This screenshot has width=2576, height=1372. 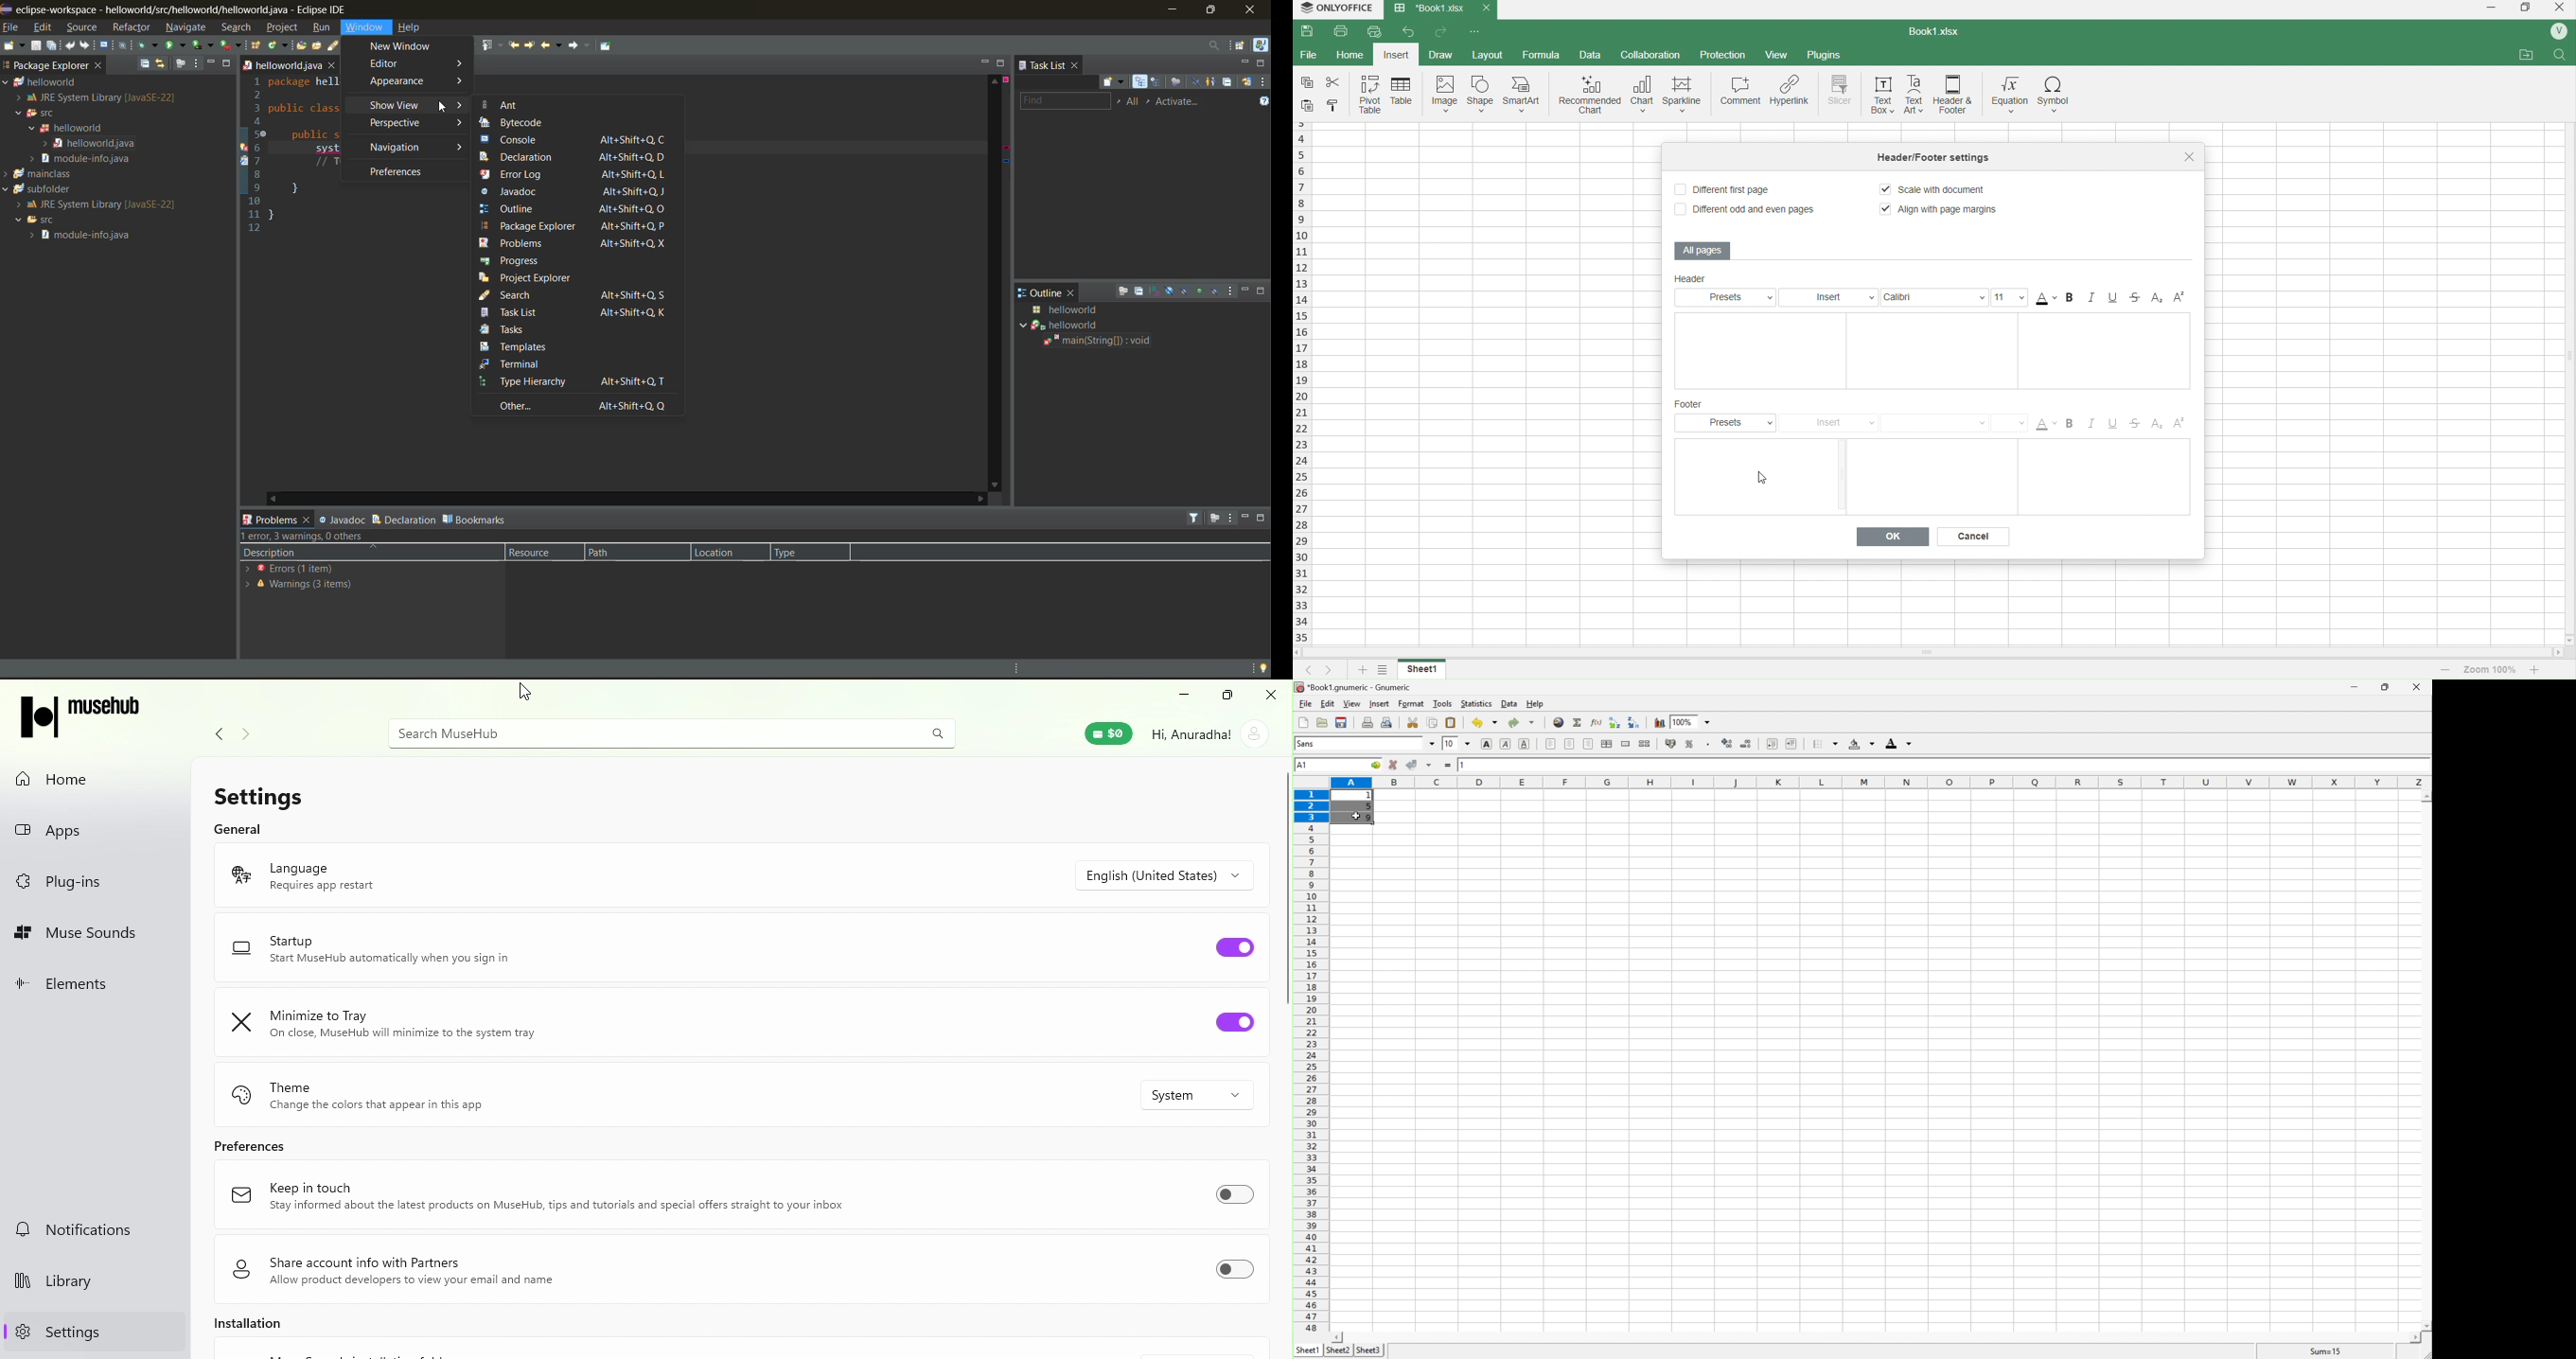 What do you see at coordinates (1067, 102) in the screenshot?
I see `find` at bounding box center [1067, 102].